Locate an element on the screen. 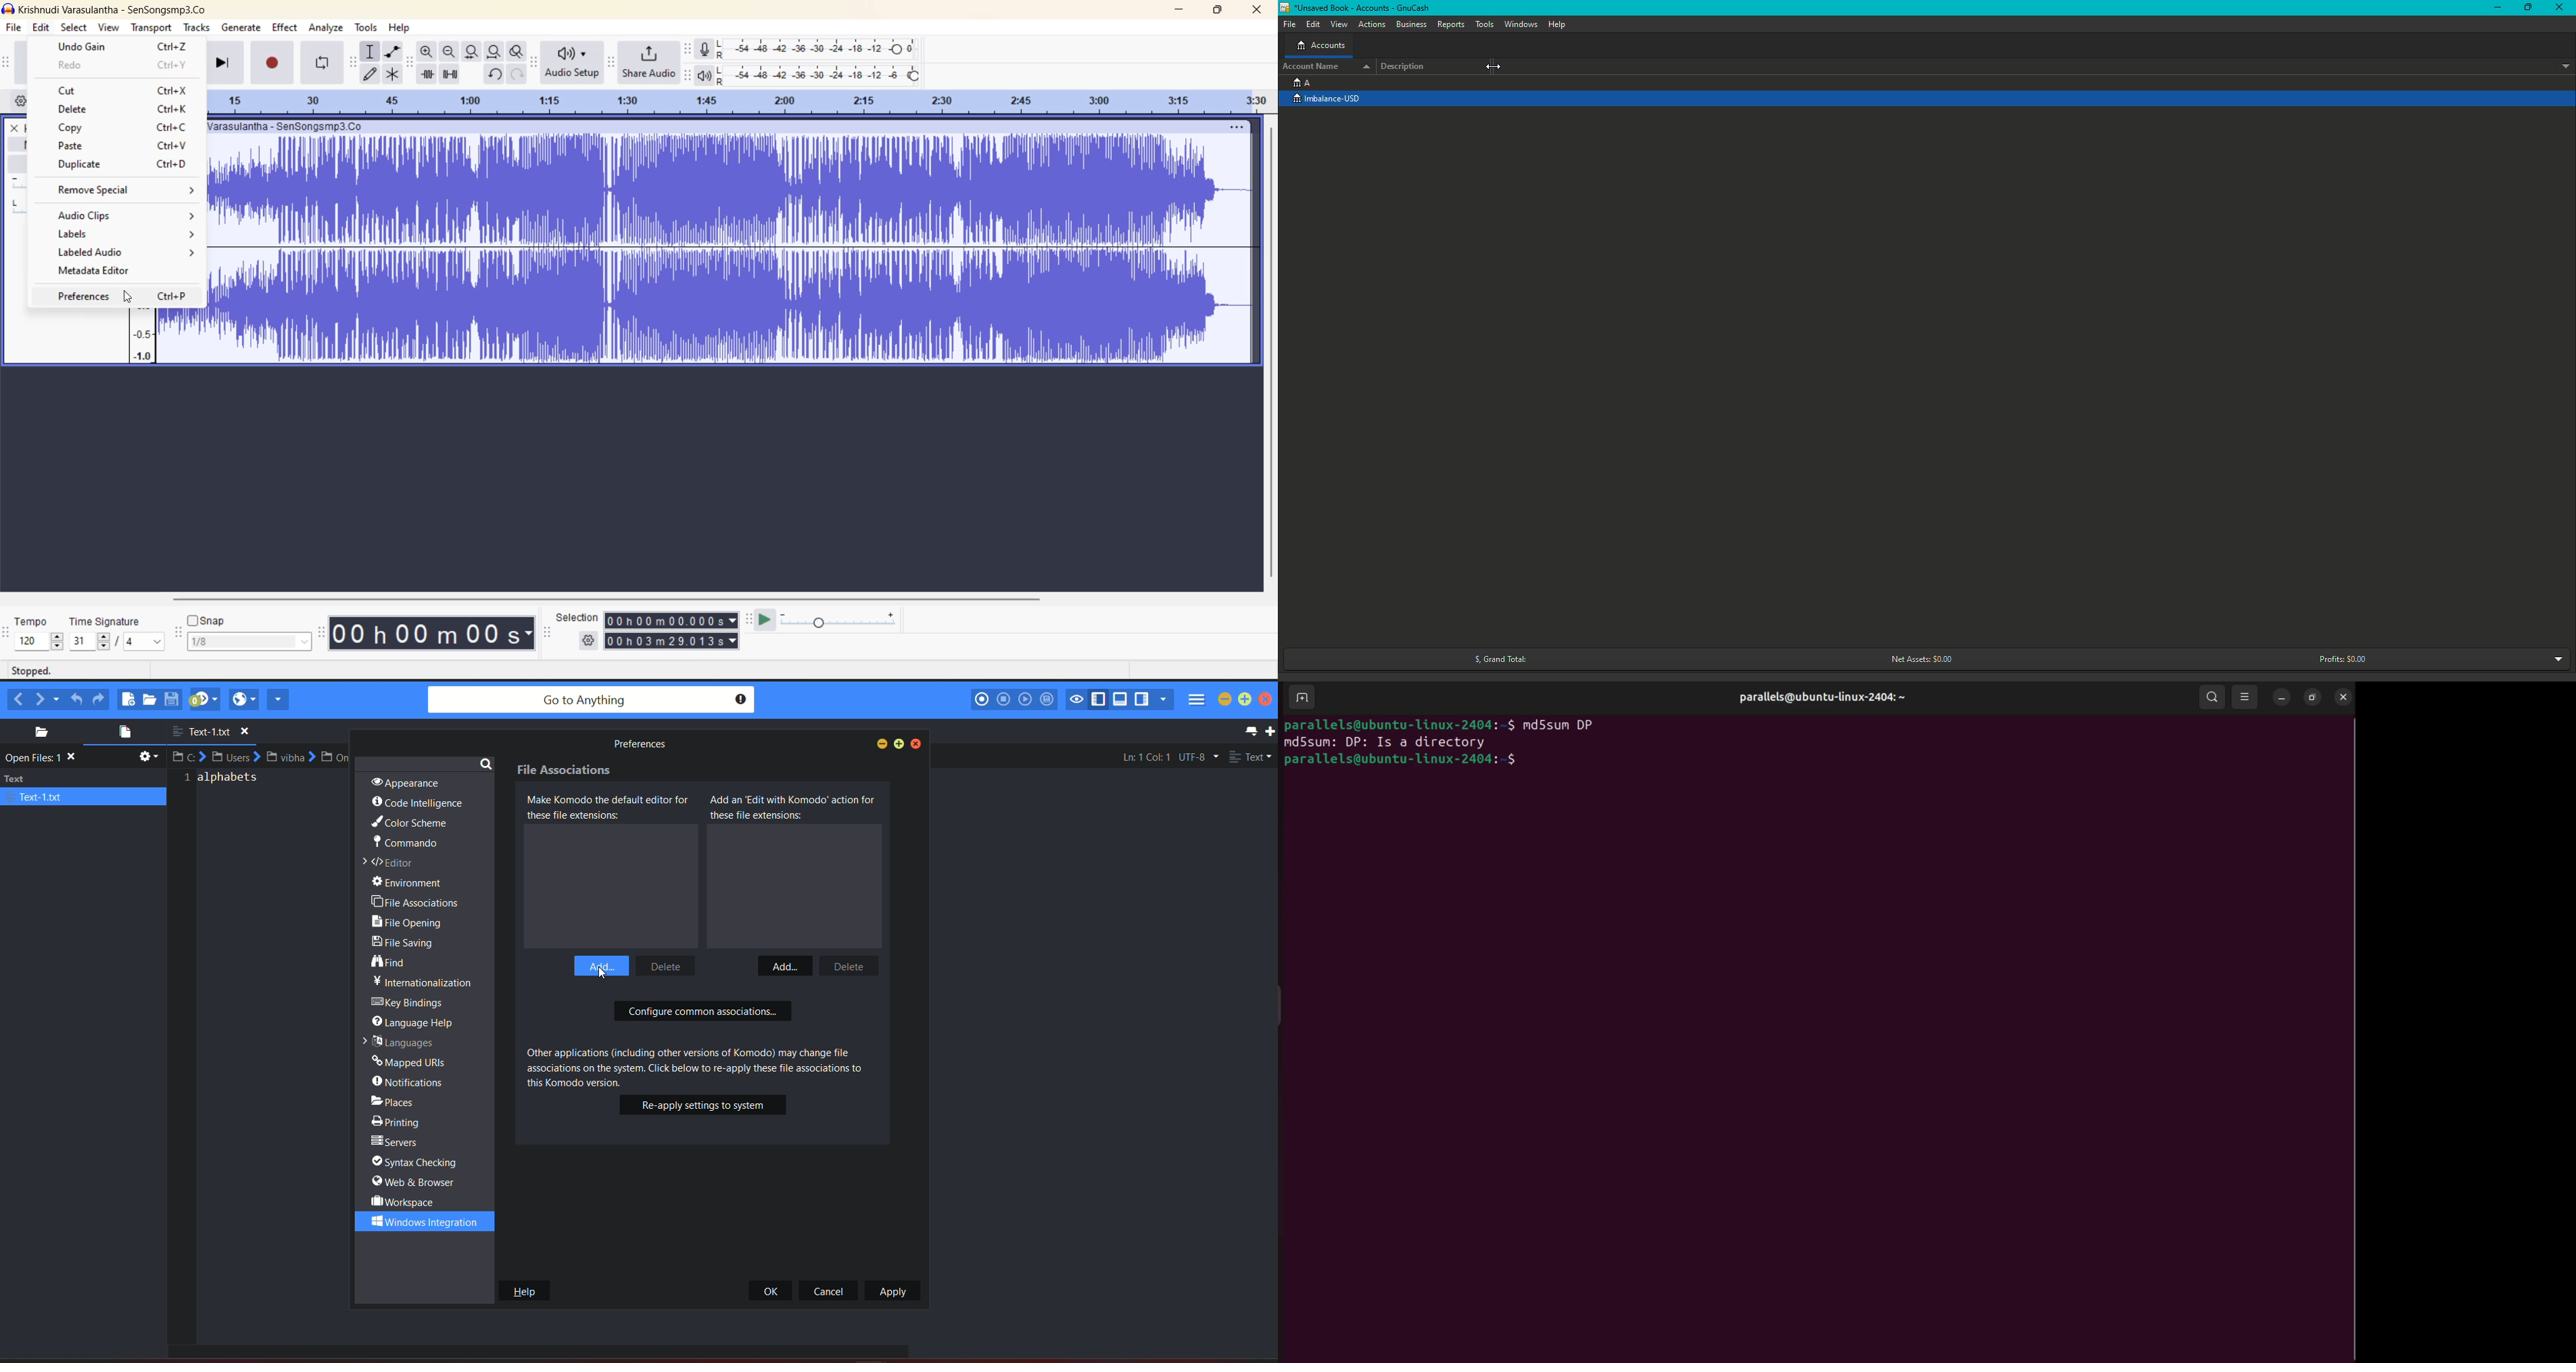 The width and height of the screenshot is (2576, 1372). search bar is located at coordinates (590, 700).